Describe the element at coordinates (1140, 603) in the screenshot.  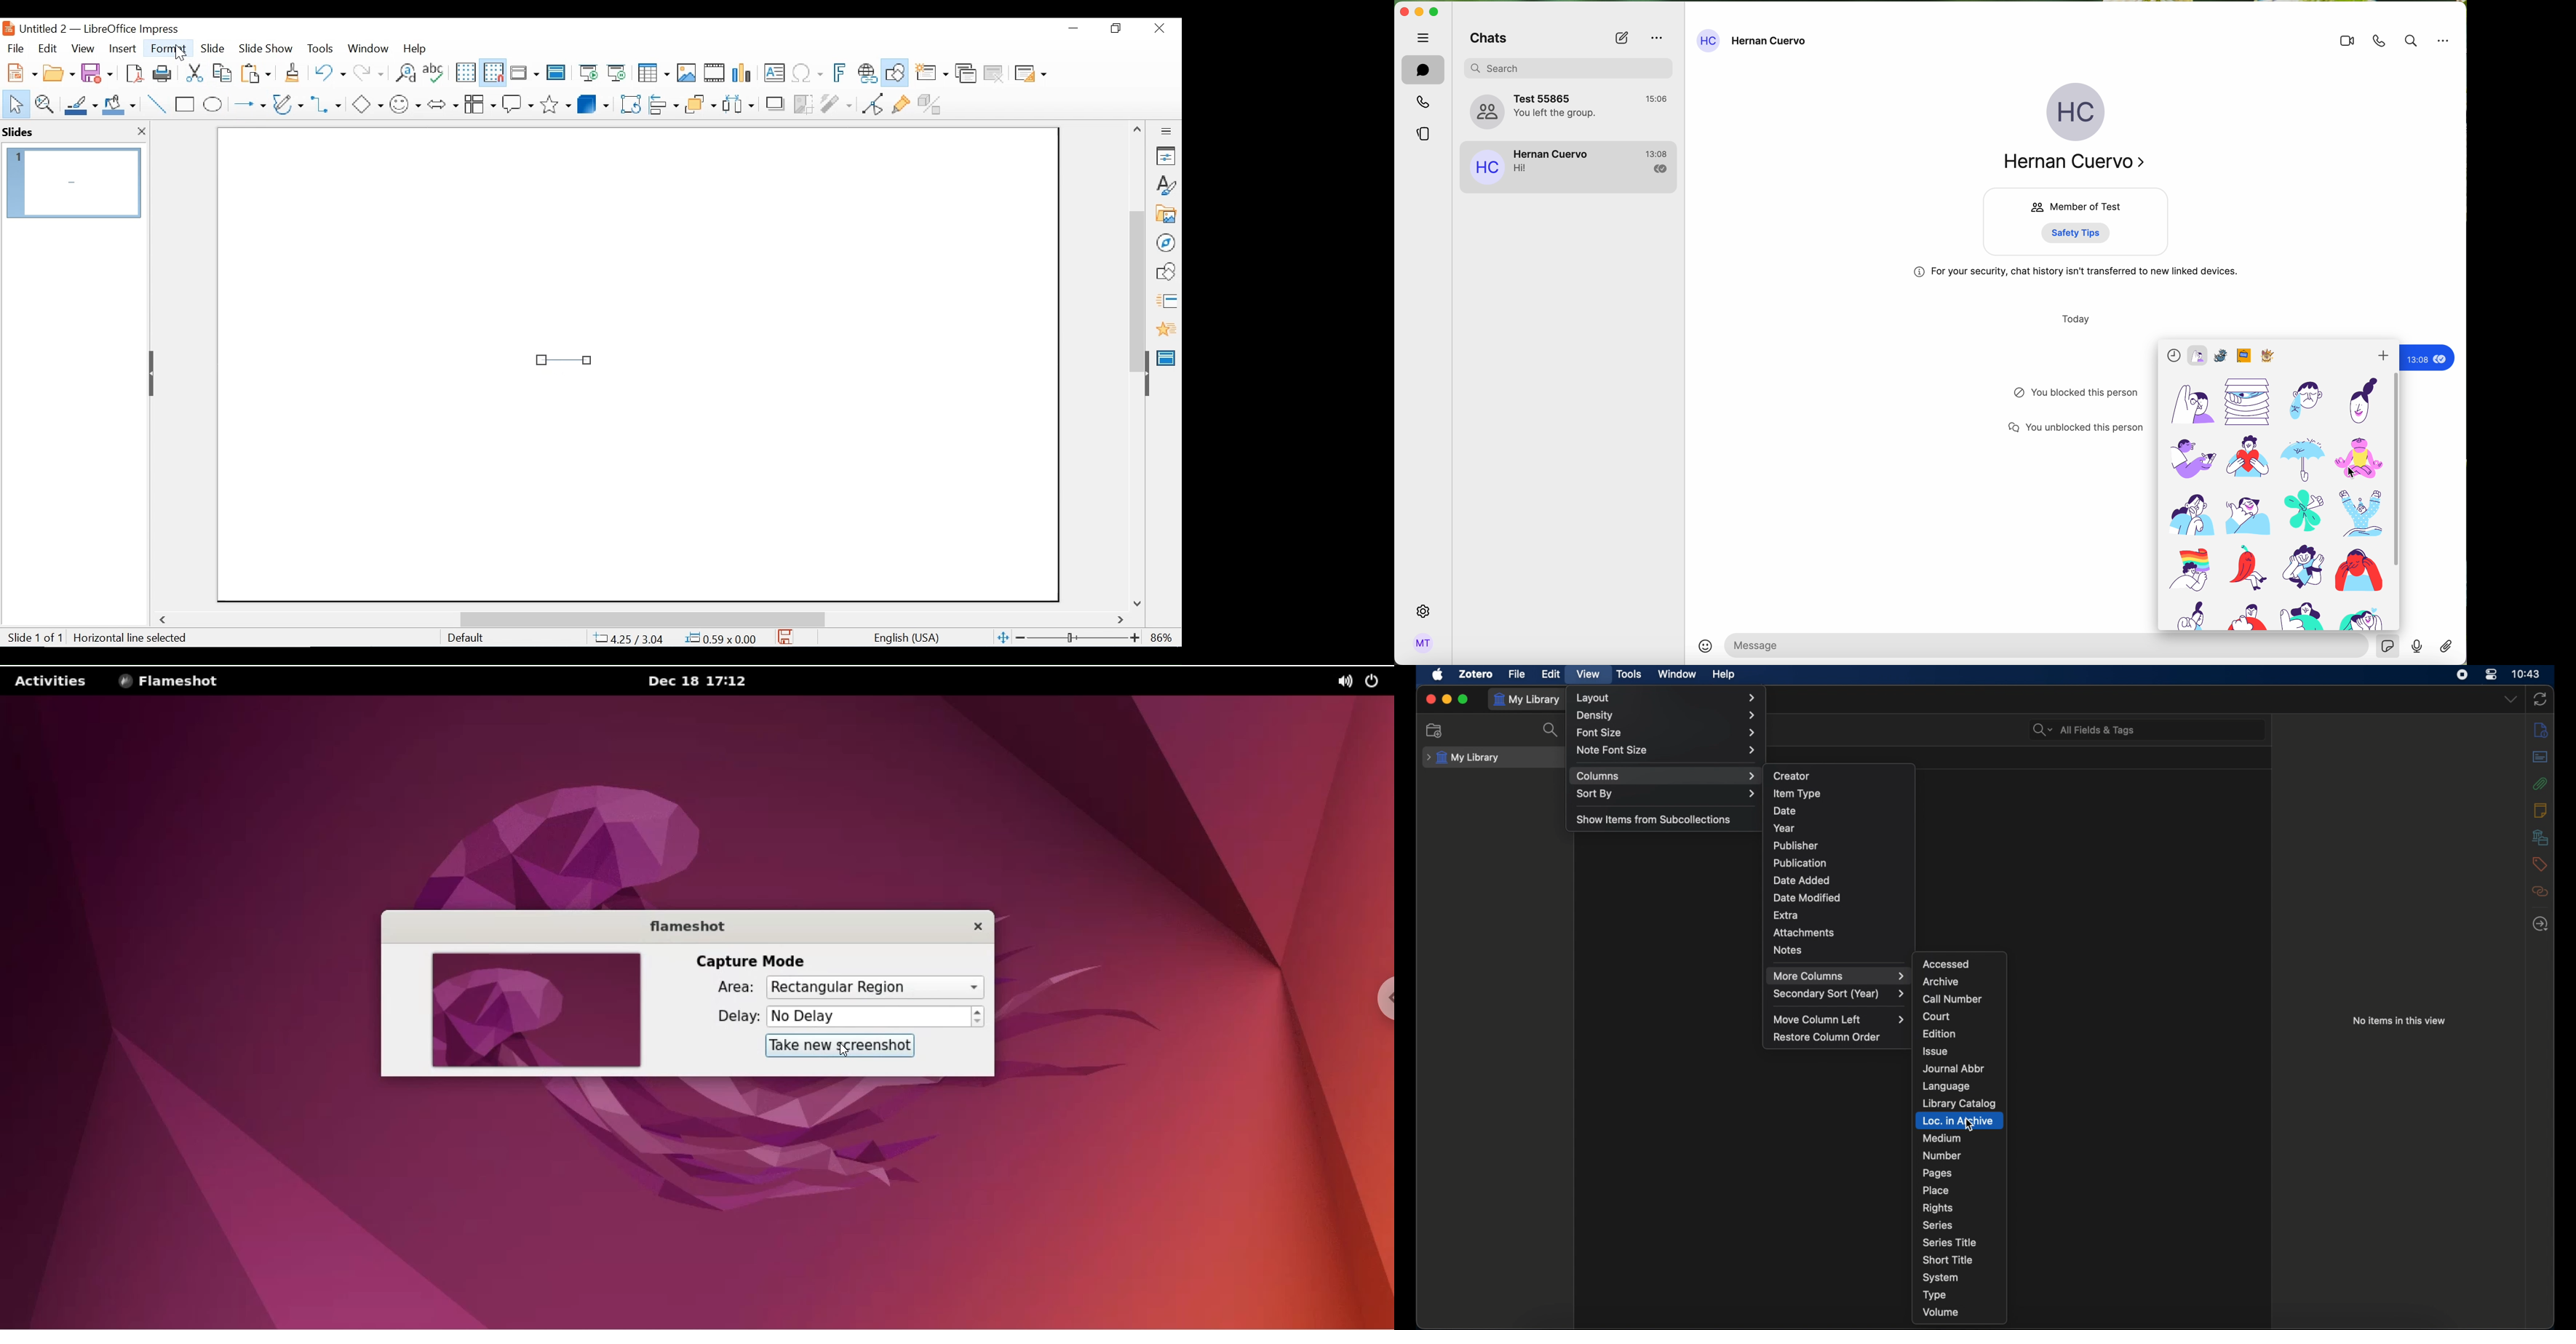
I see `Scroll down` at that location.